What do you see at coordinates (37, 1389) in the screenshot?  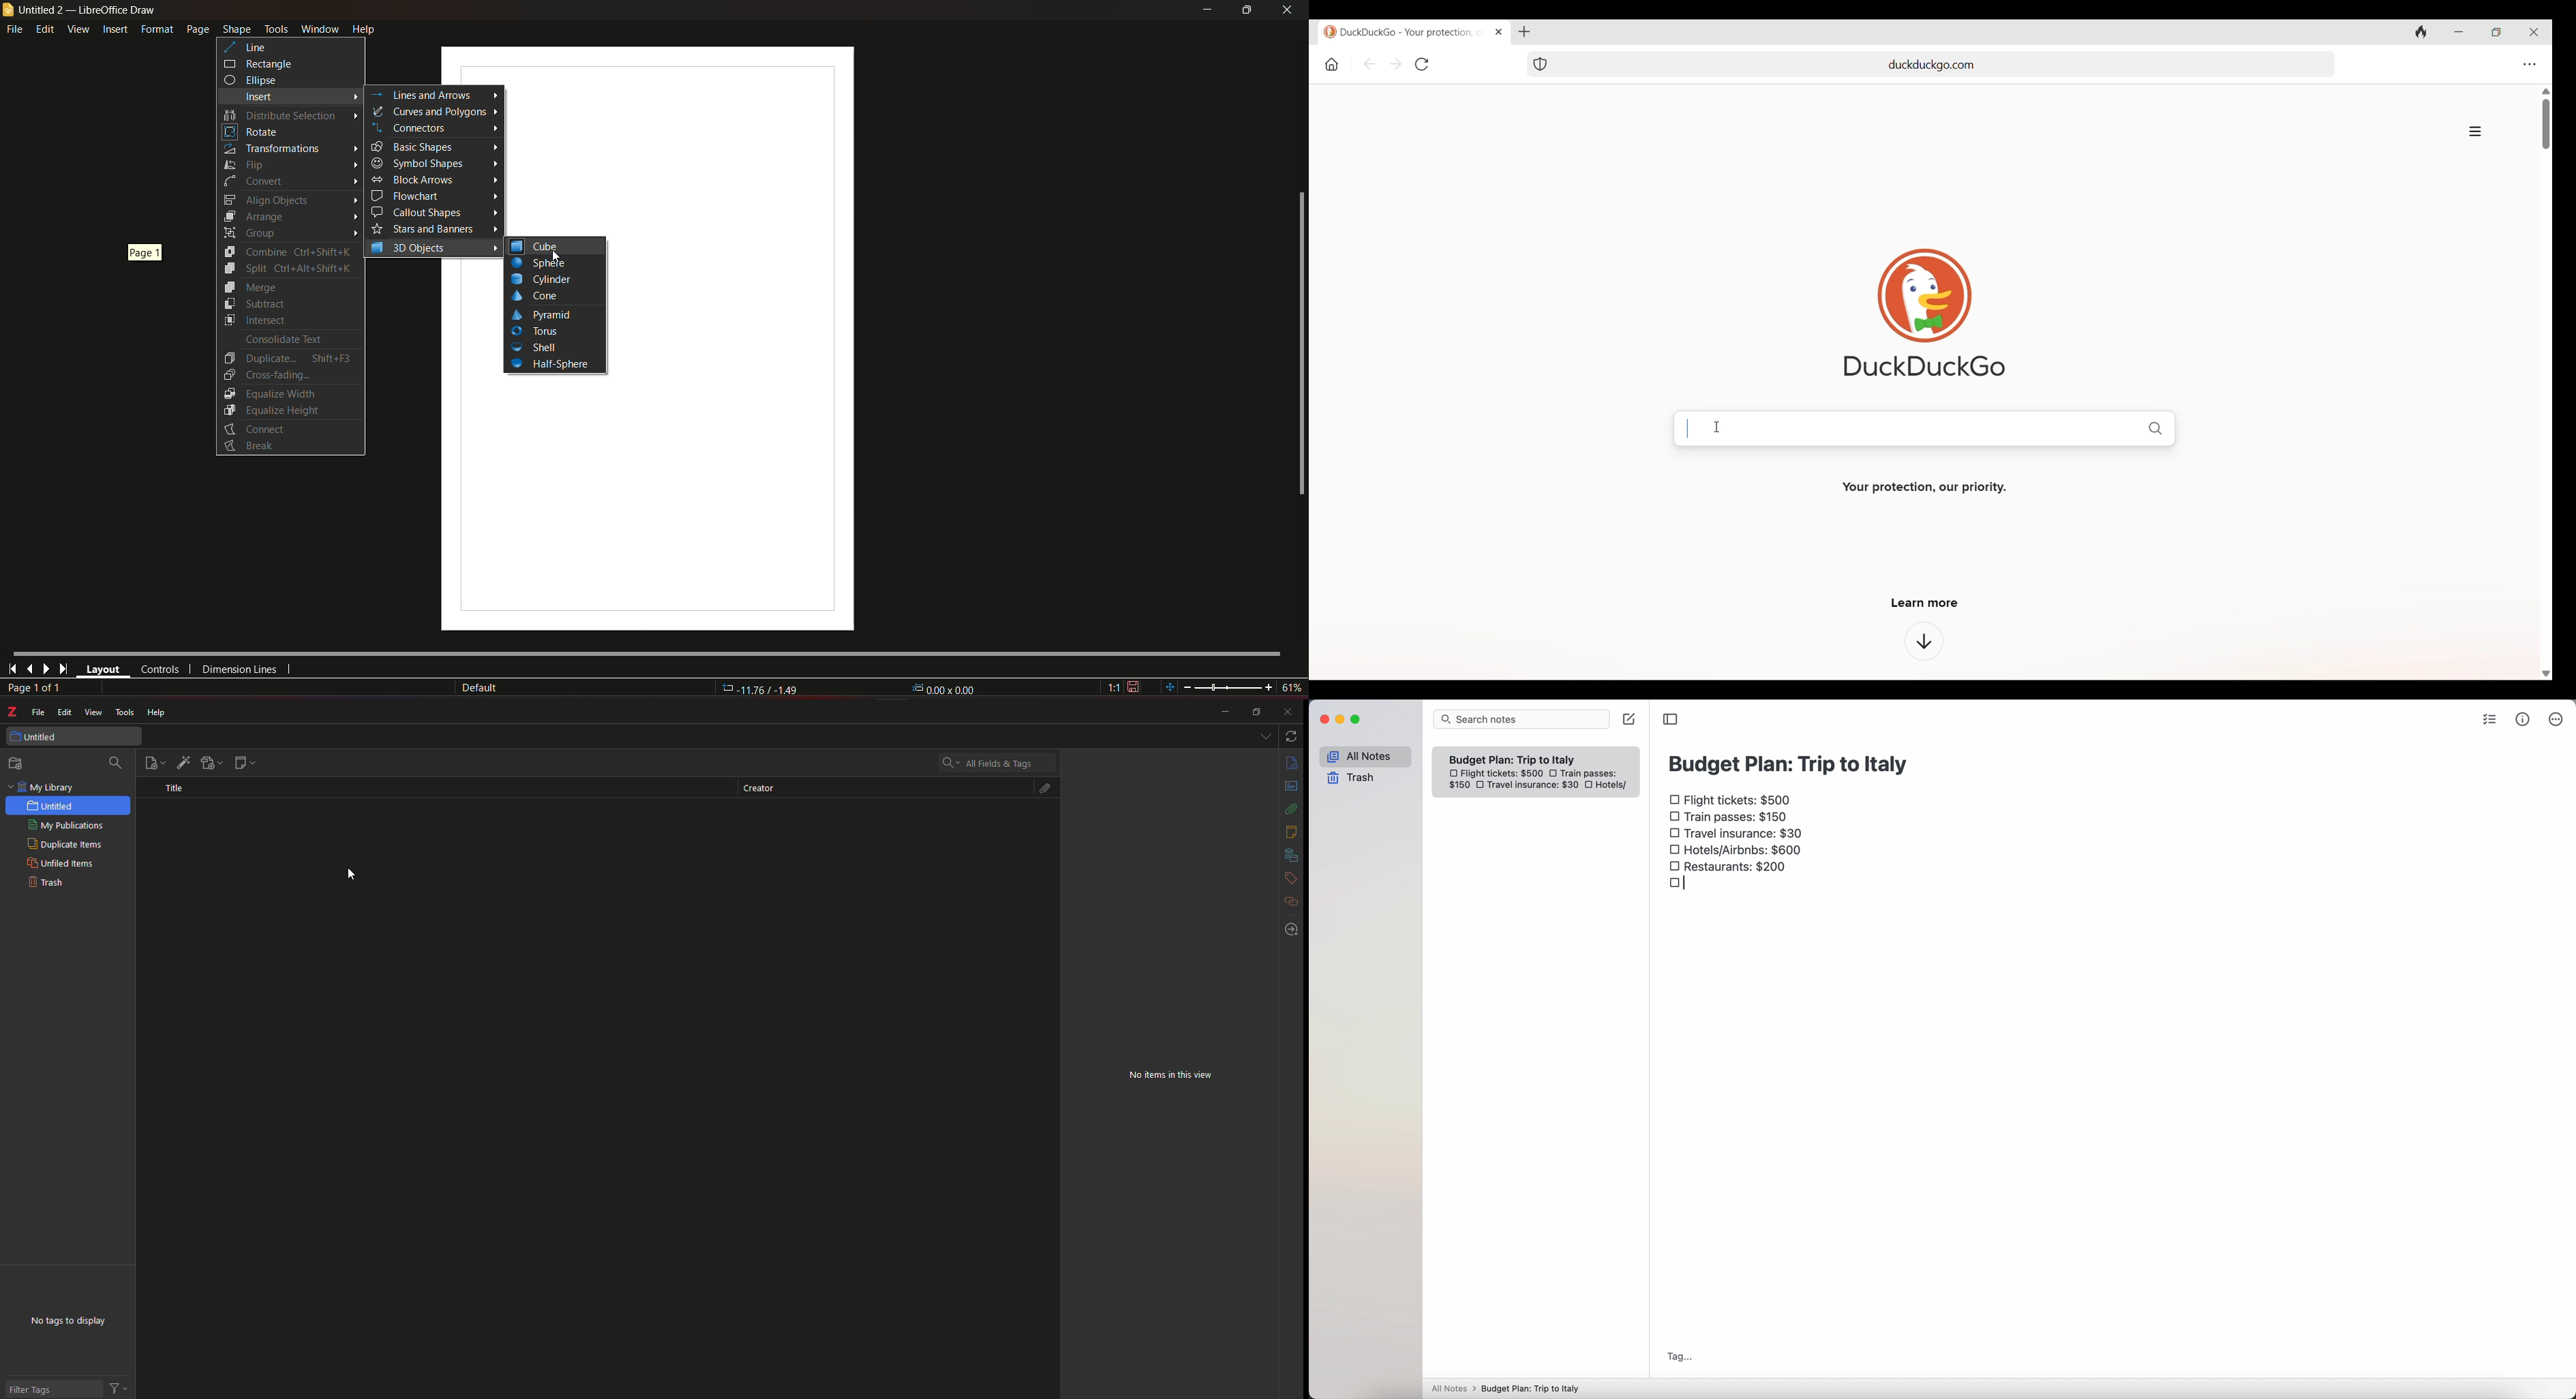 I see `filter tags` at bounding box center [37, 1389].